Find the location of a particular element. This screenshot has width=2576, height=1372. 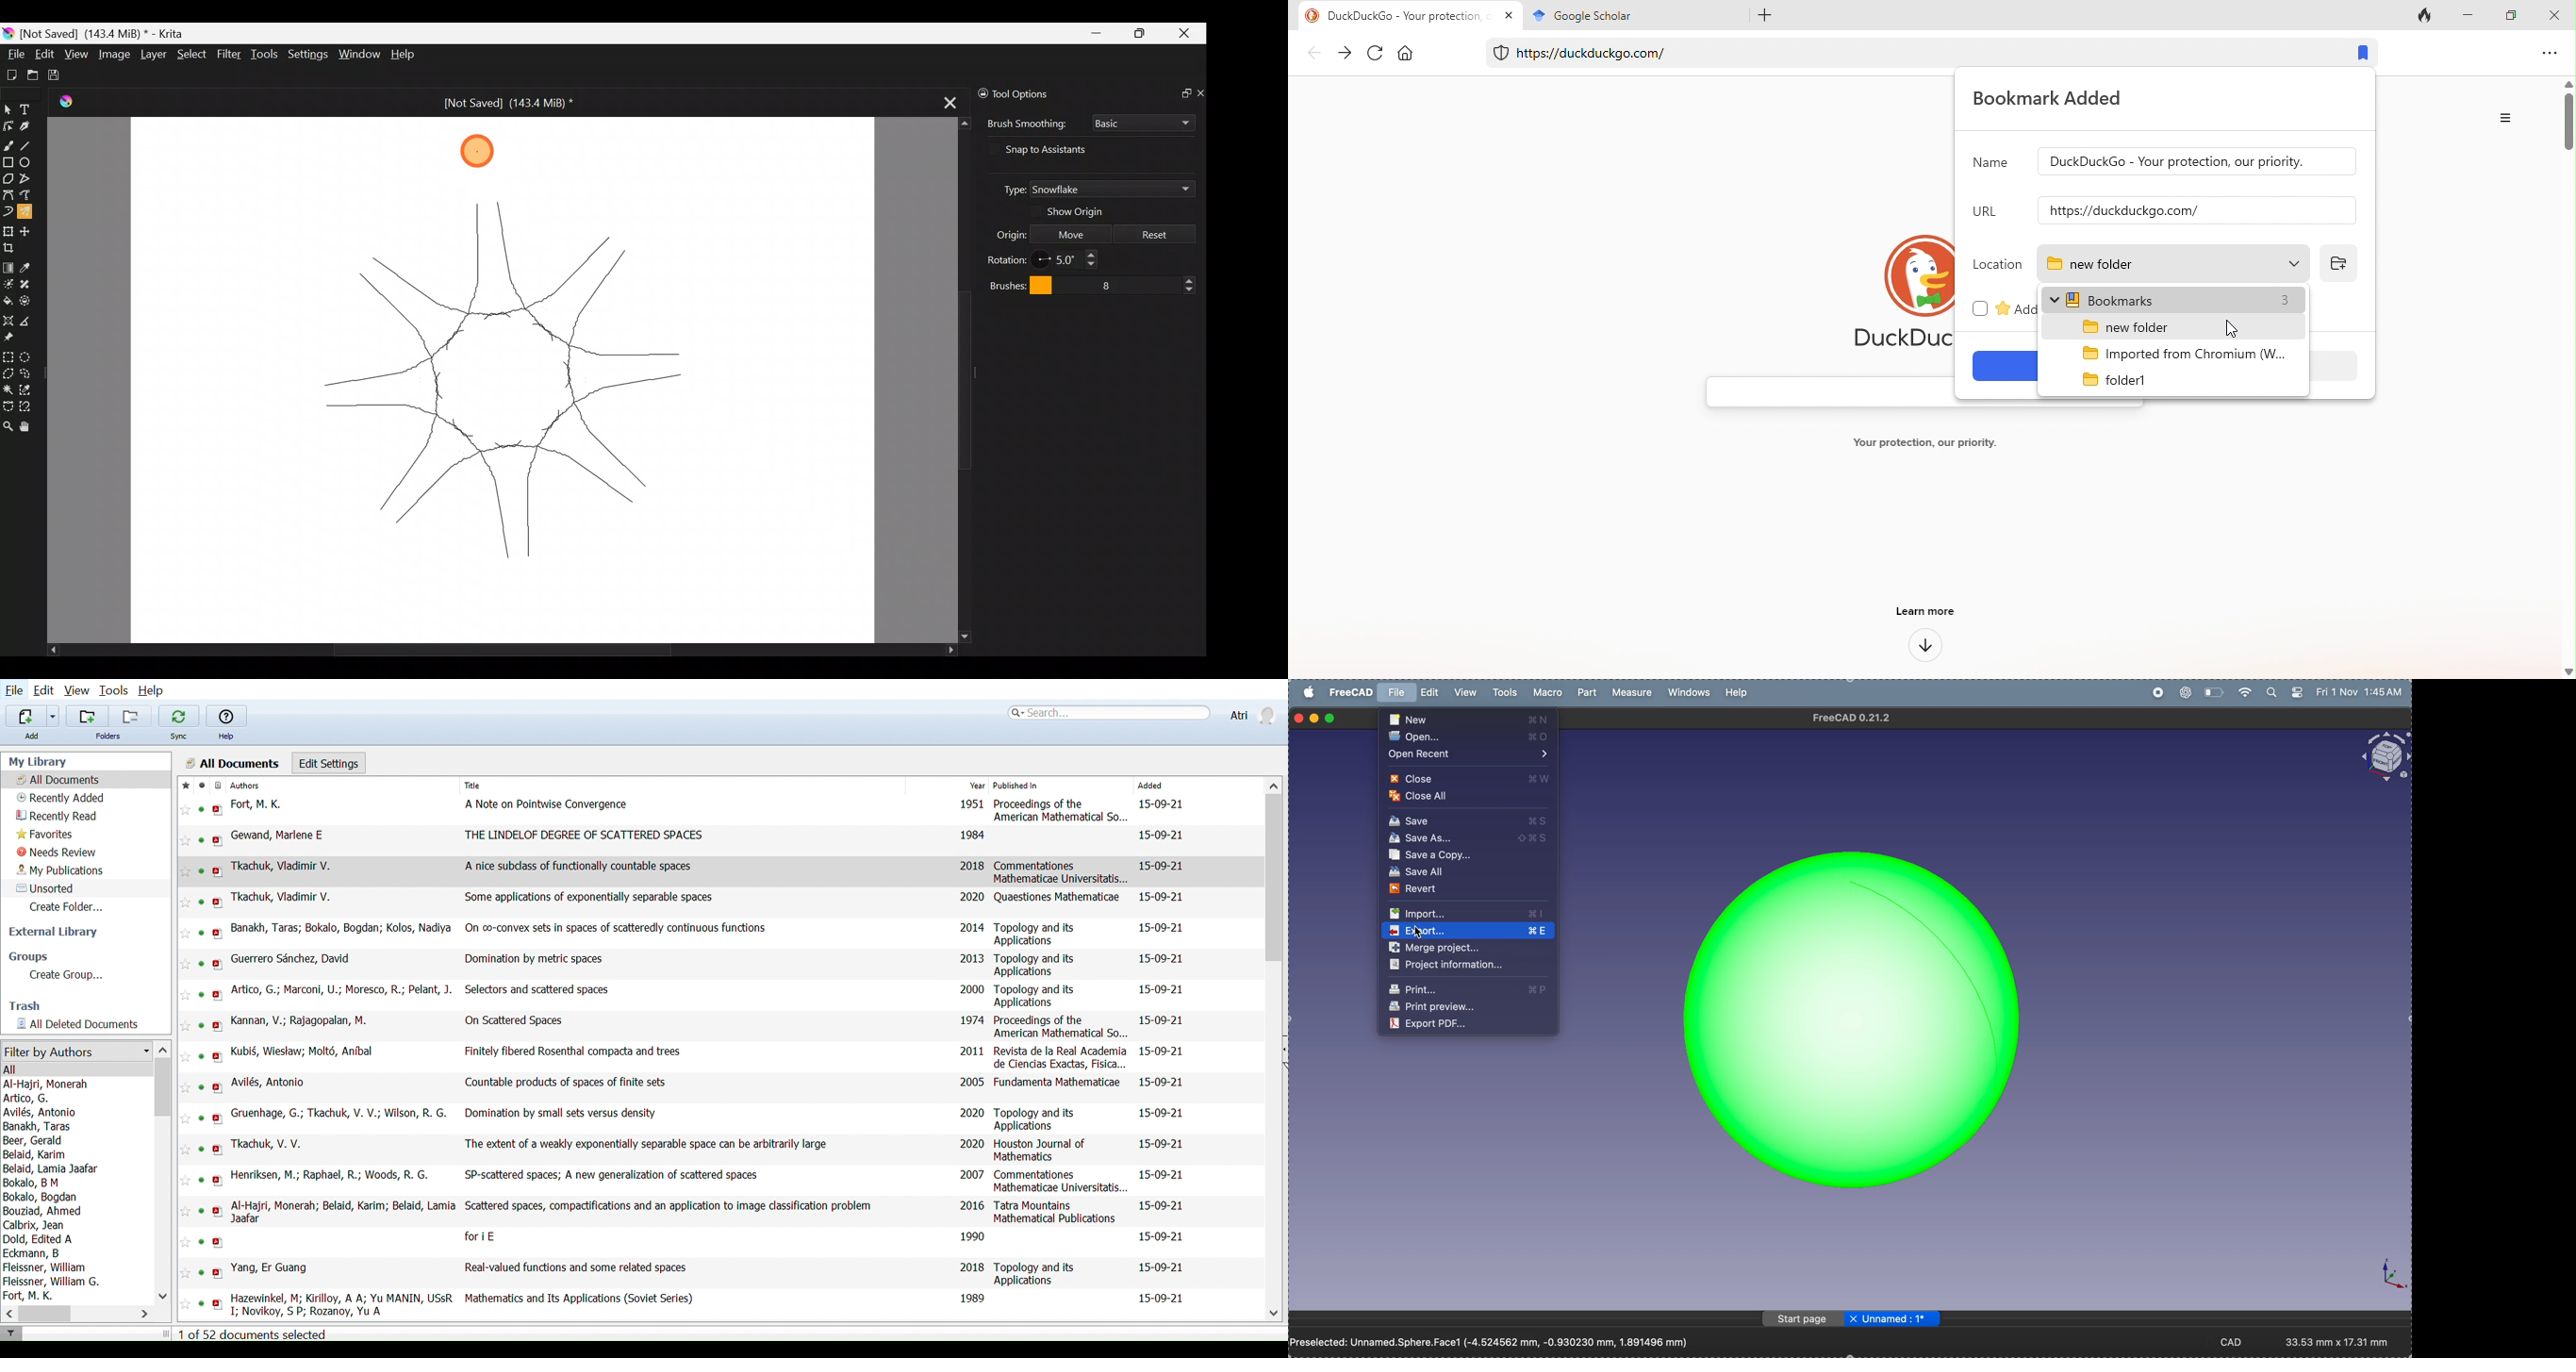

1 of 52 documents selected is located at coordinates (260, 1334).